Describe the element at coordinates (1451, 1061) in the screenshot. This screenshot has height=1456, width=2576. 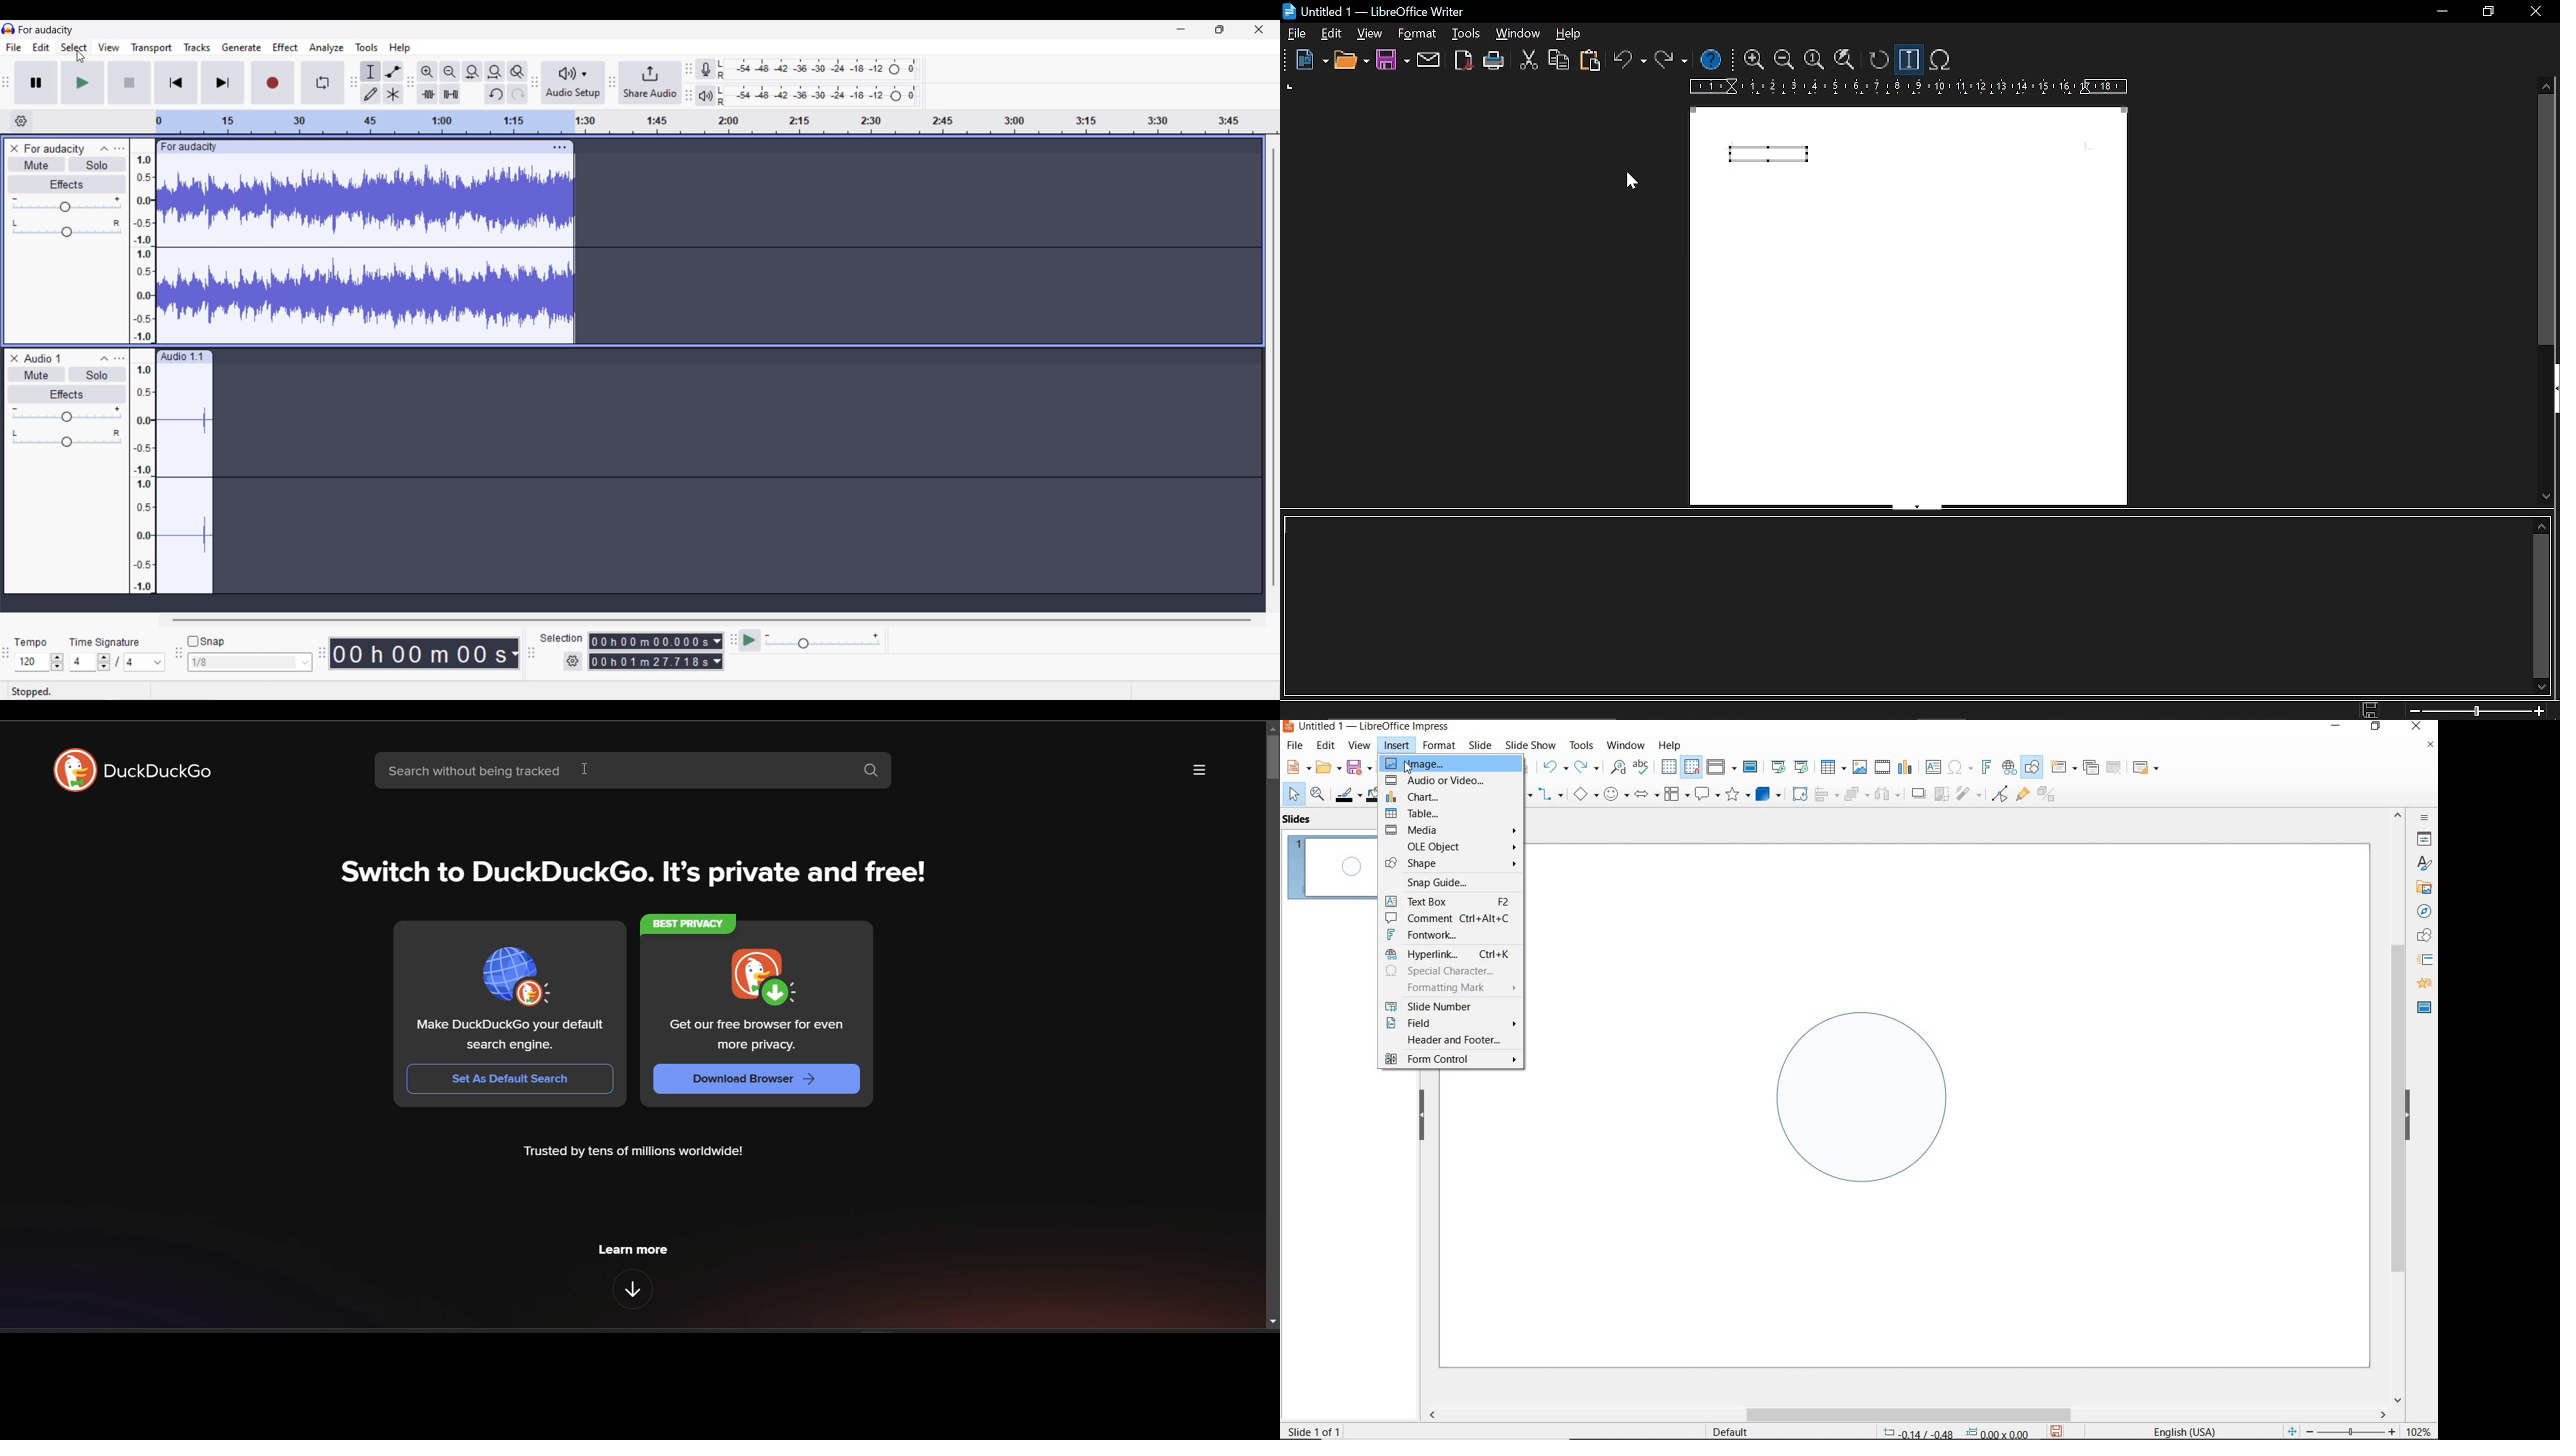
I see `FORM CONTROL` at that location.